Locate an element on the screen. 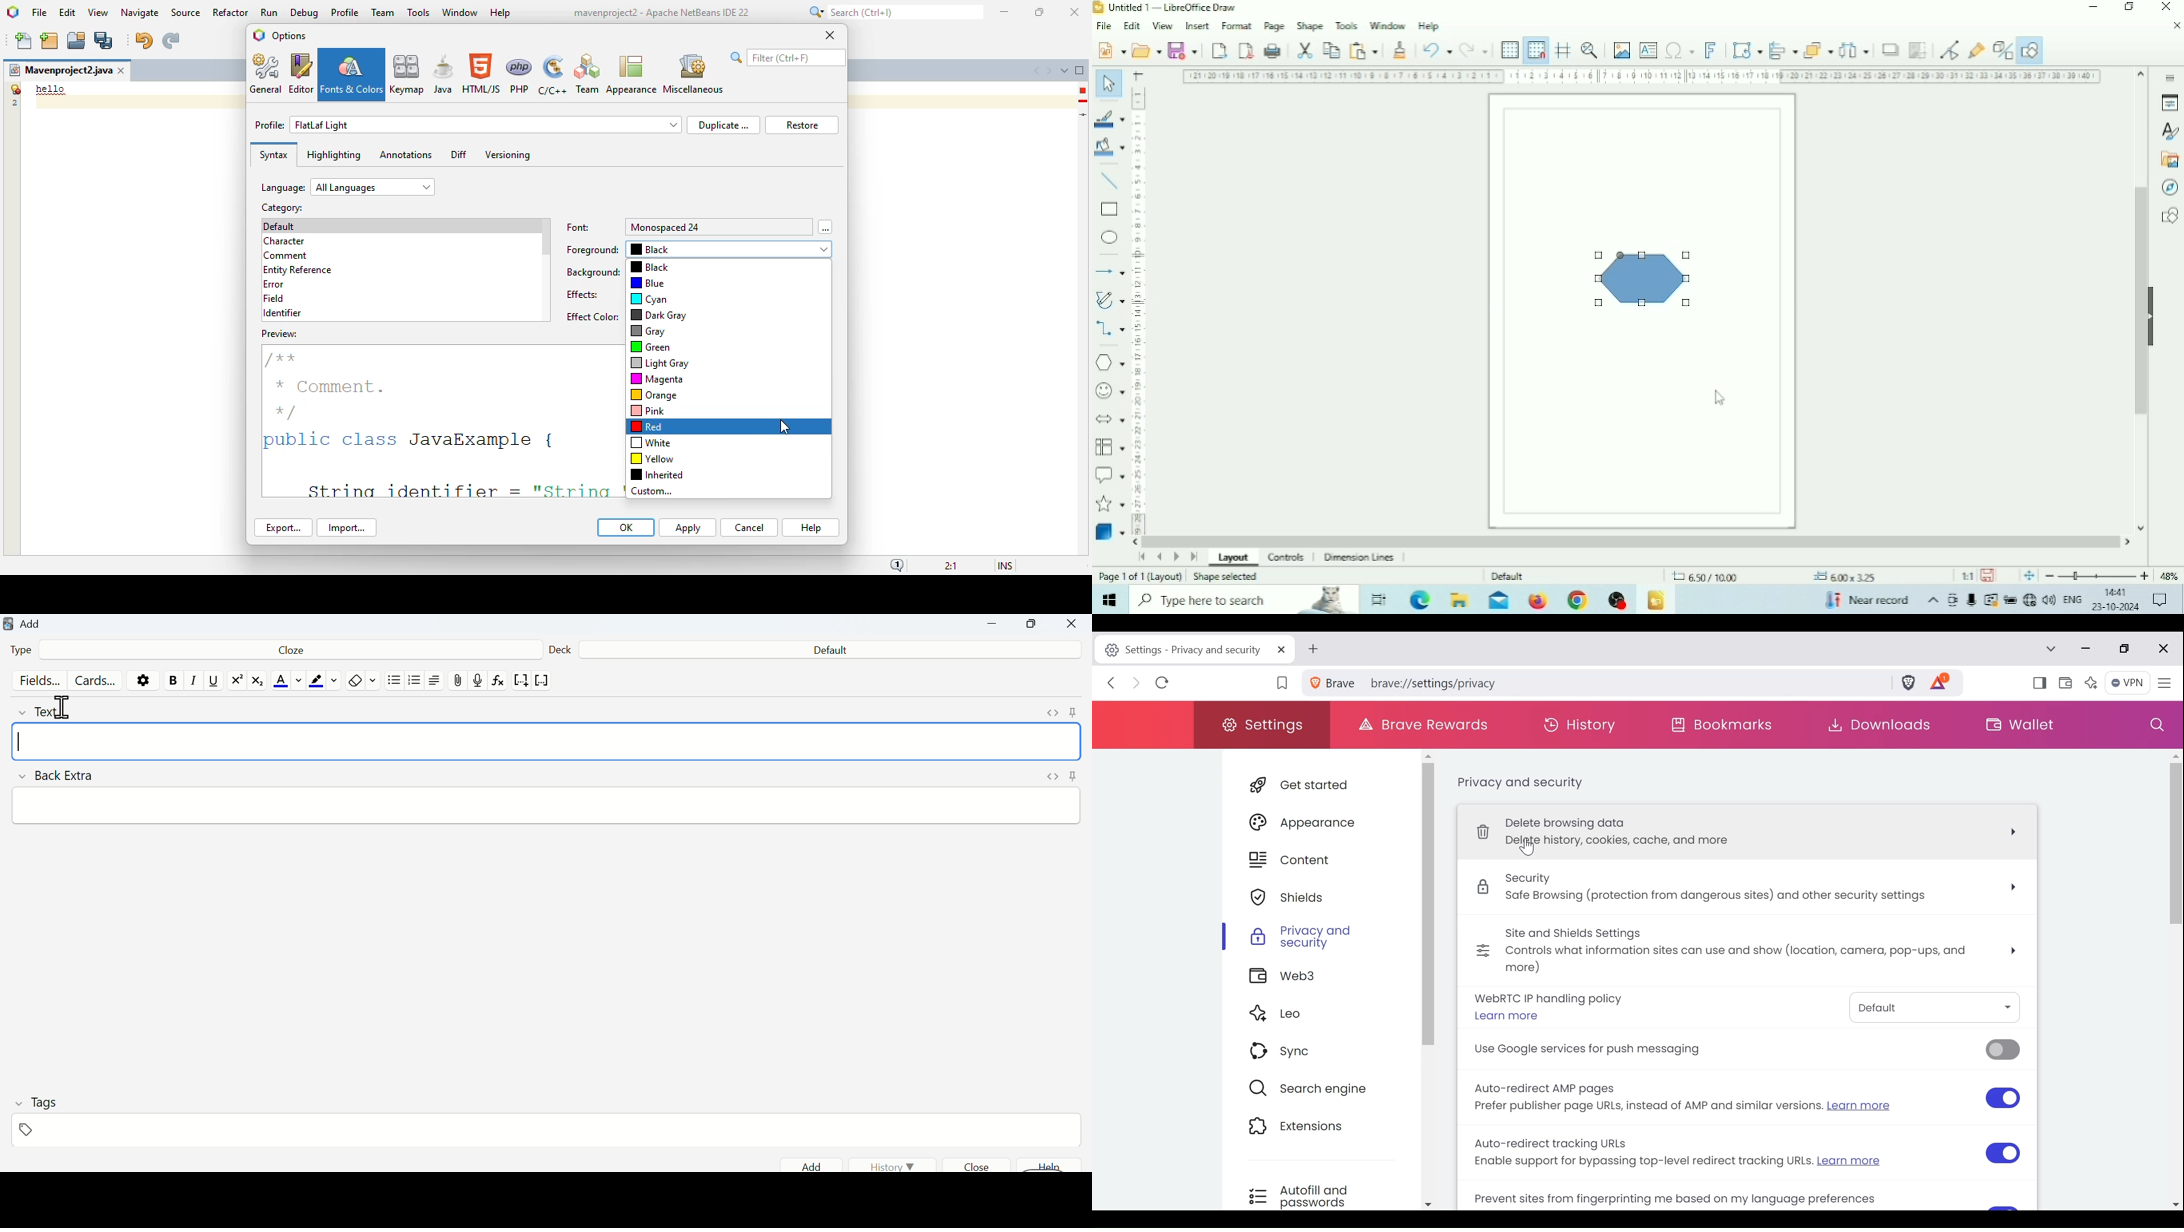  Mic is located at coordinates (1972, 600).